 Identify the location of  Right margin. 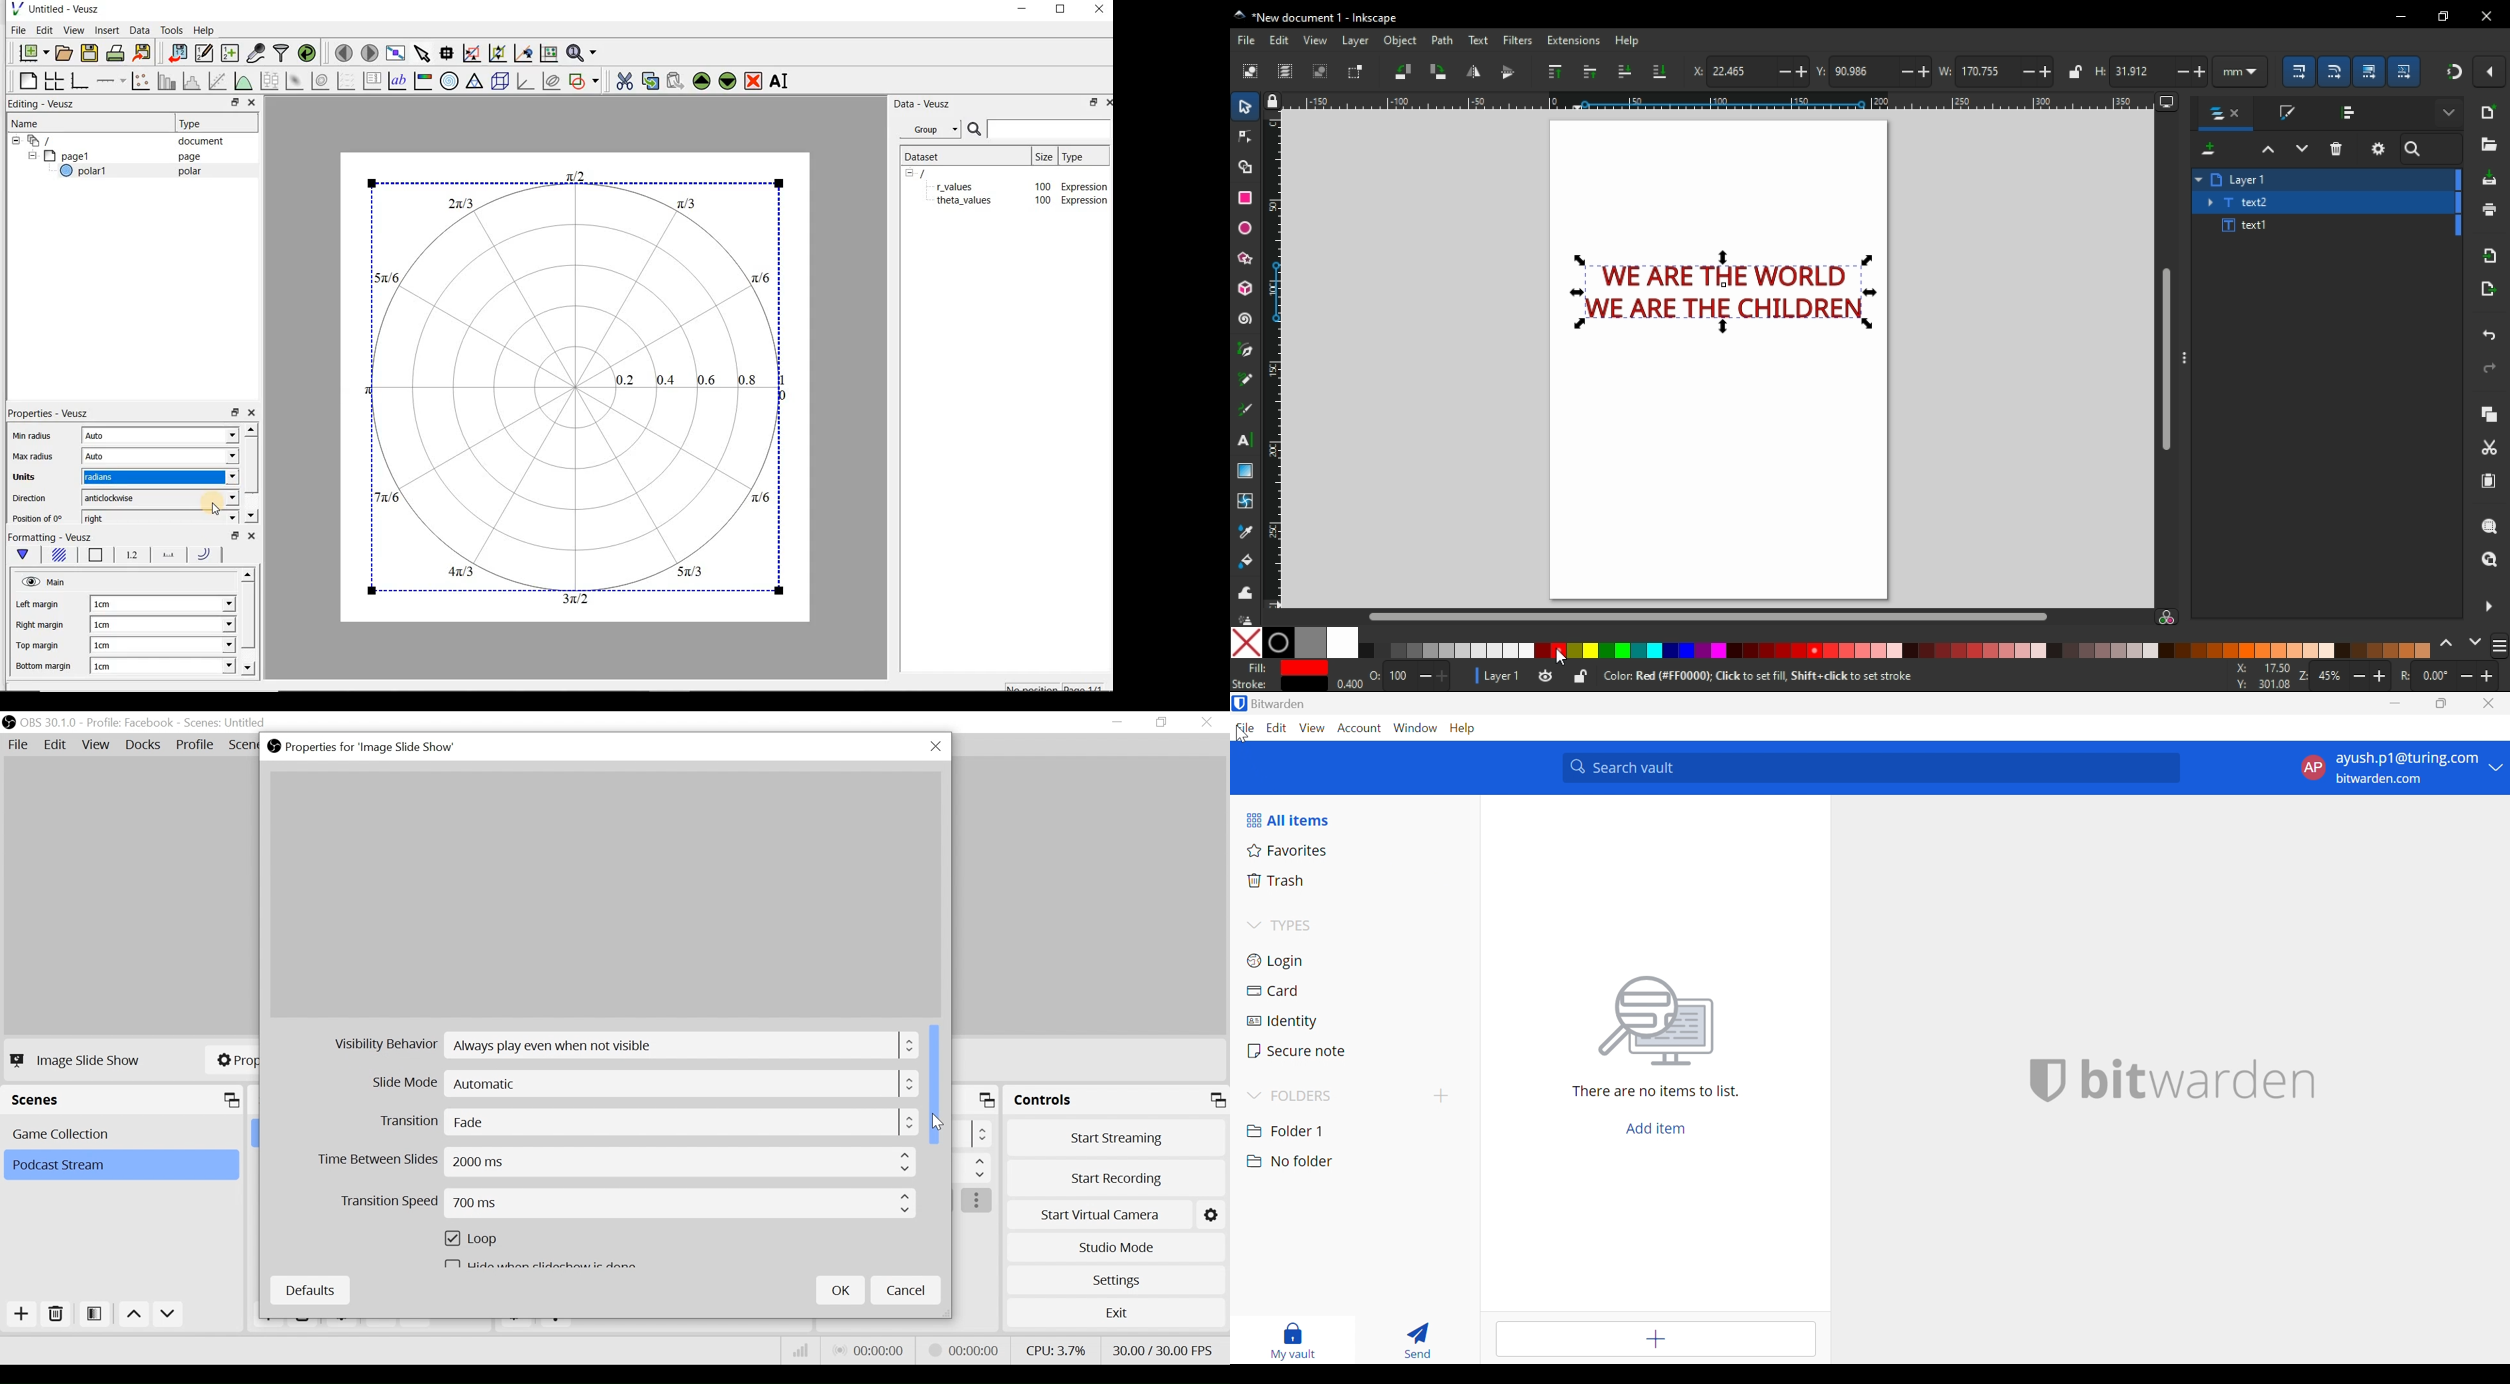
(41, 624).